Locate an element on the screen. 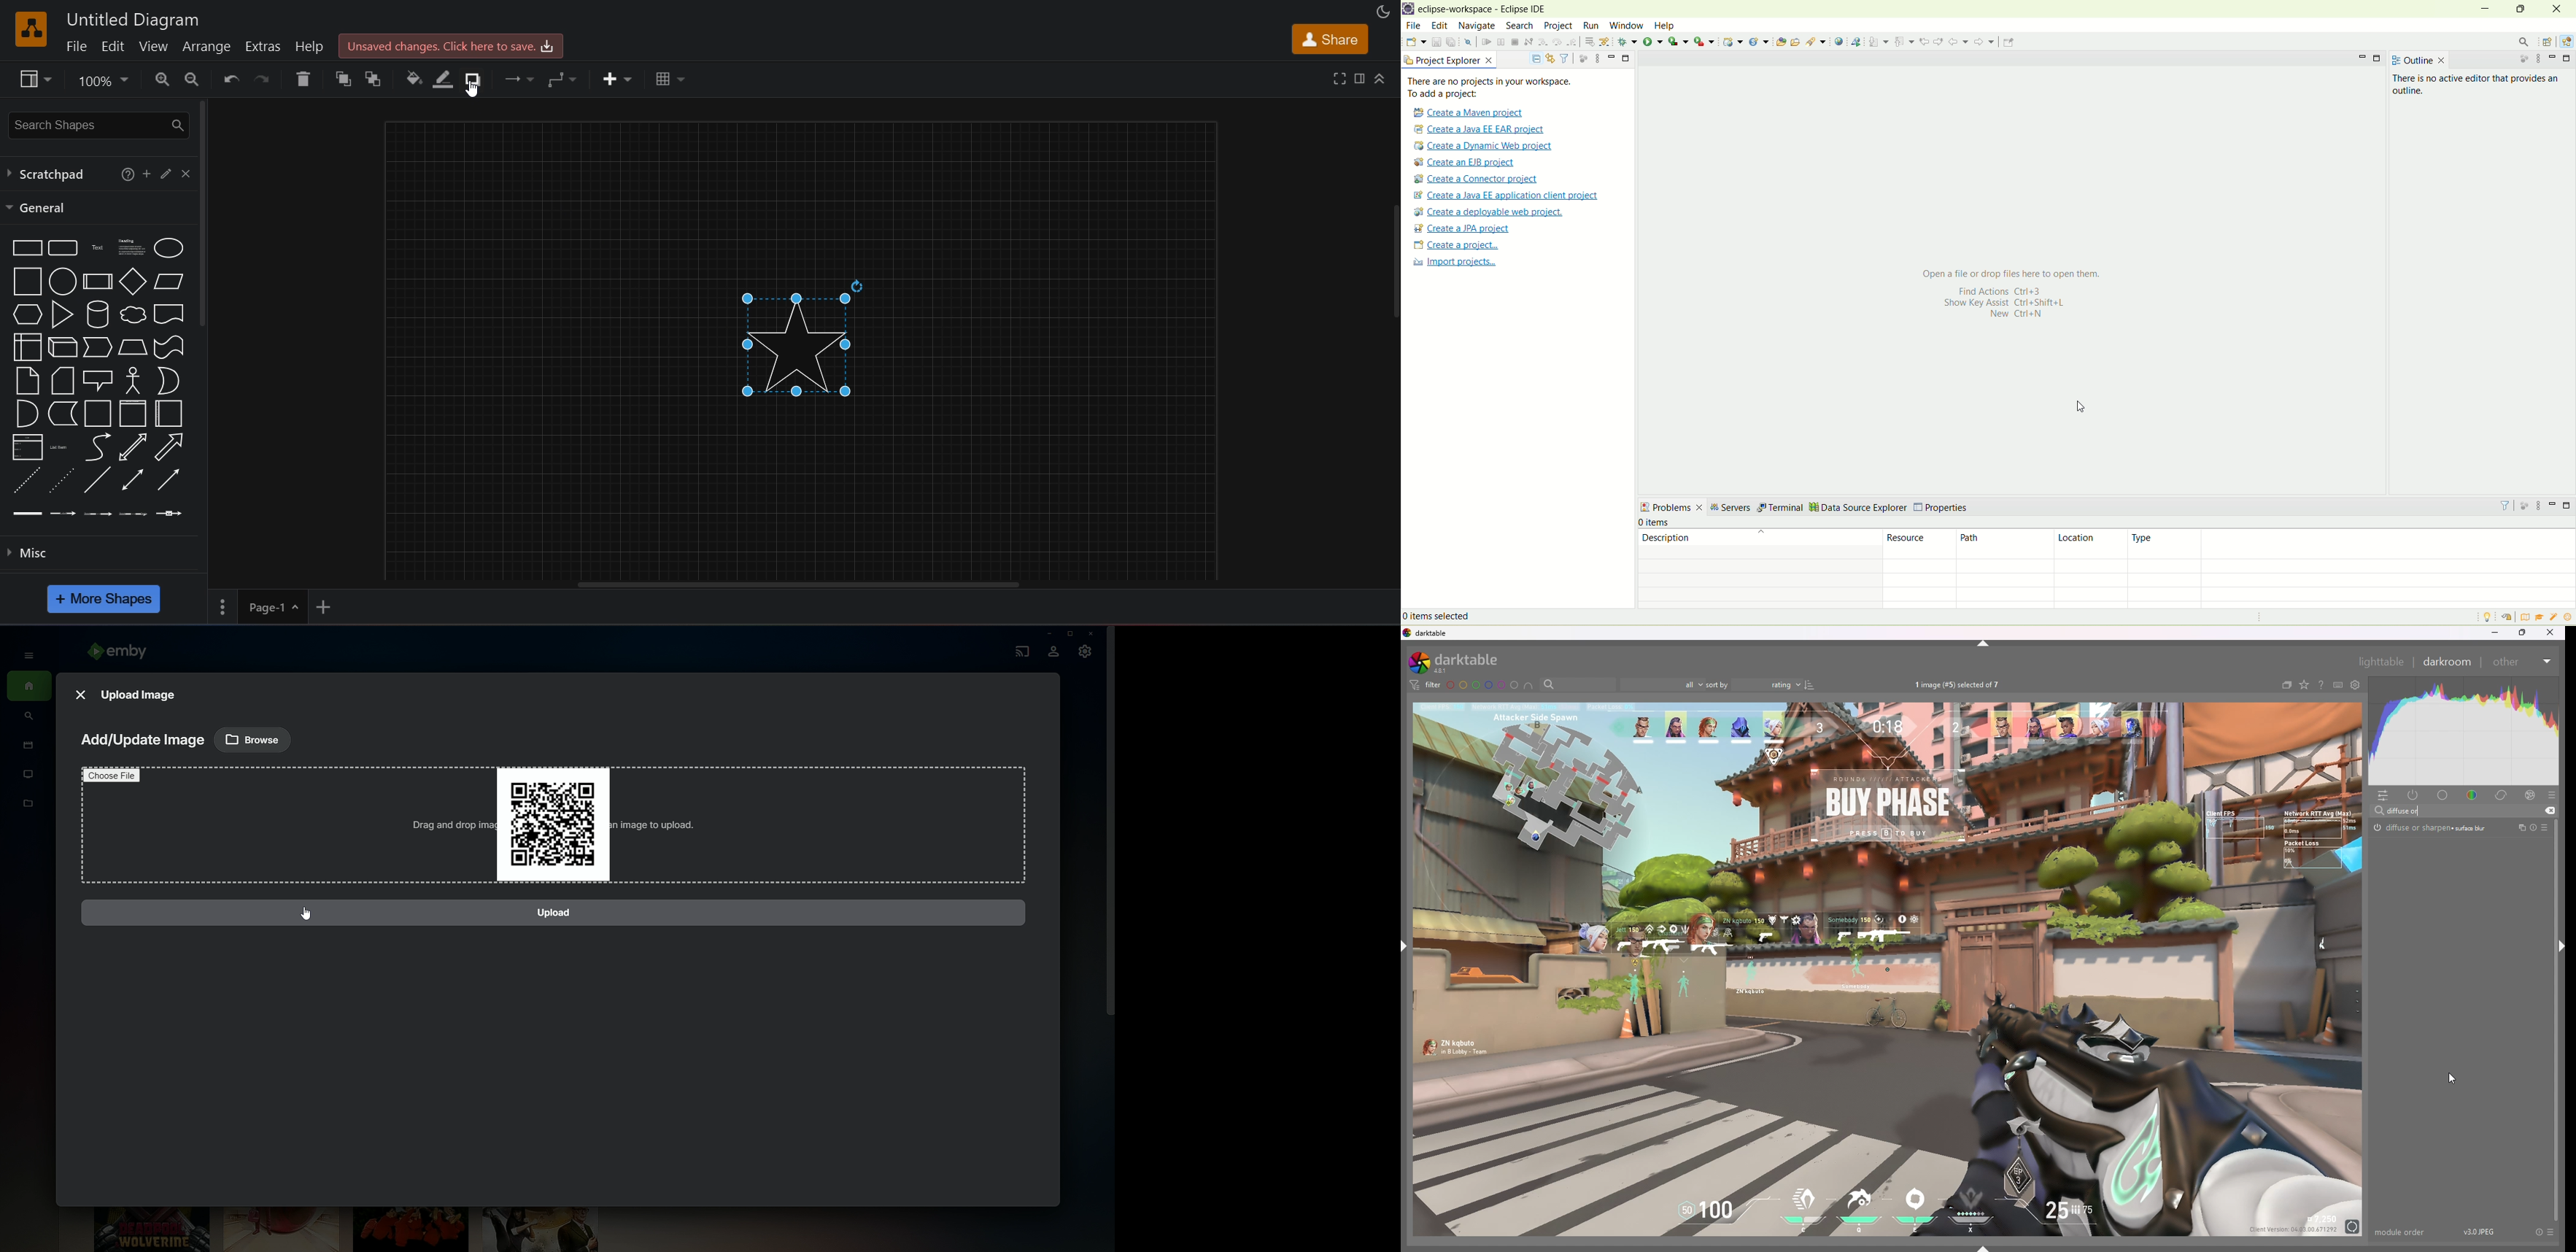 This screenshot has width=2576, height=1260.  is located at coordinates (114, 775).